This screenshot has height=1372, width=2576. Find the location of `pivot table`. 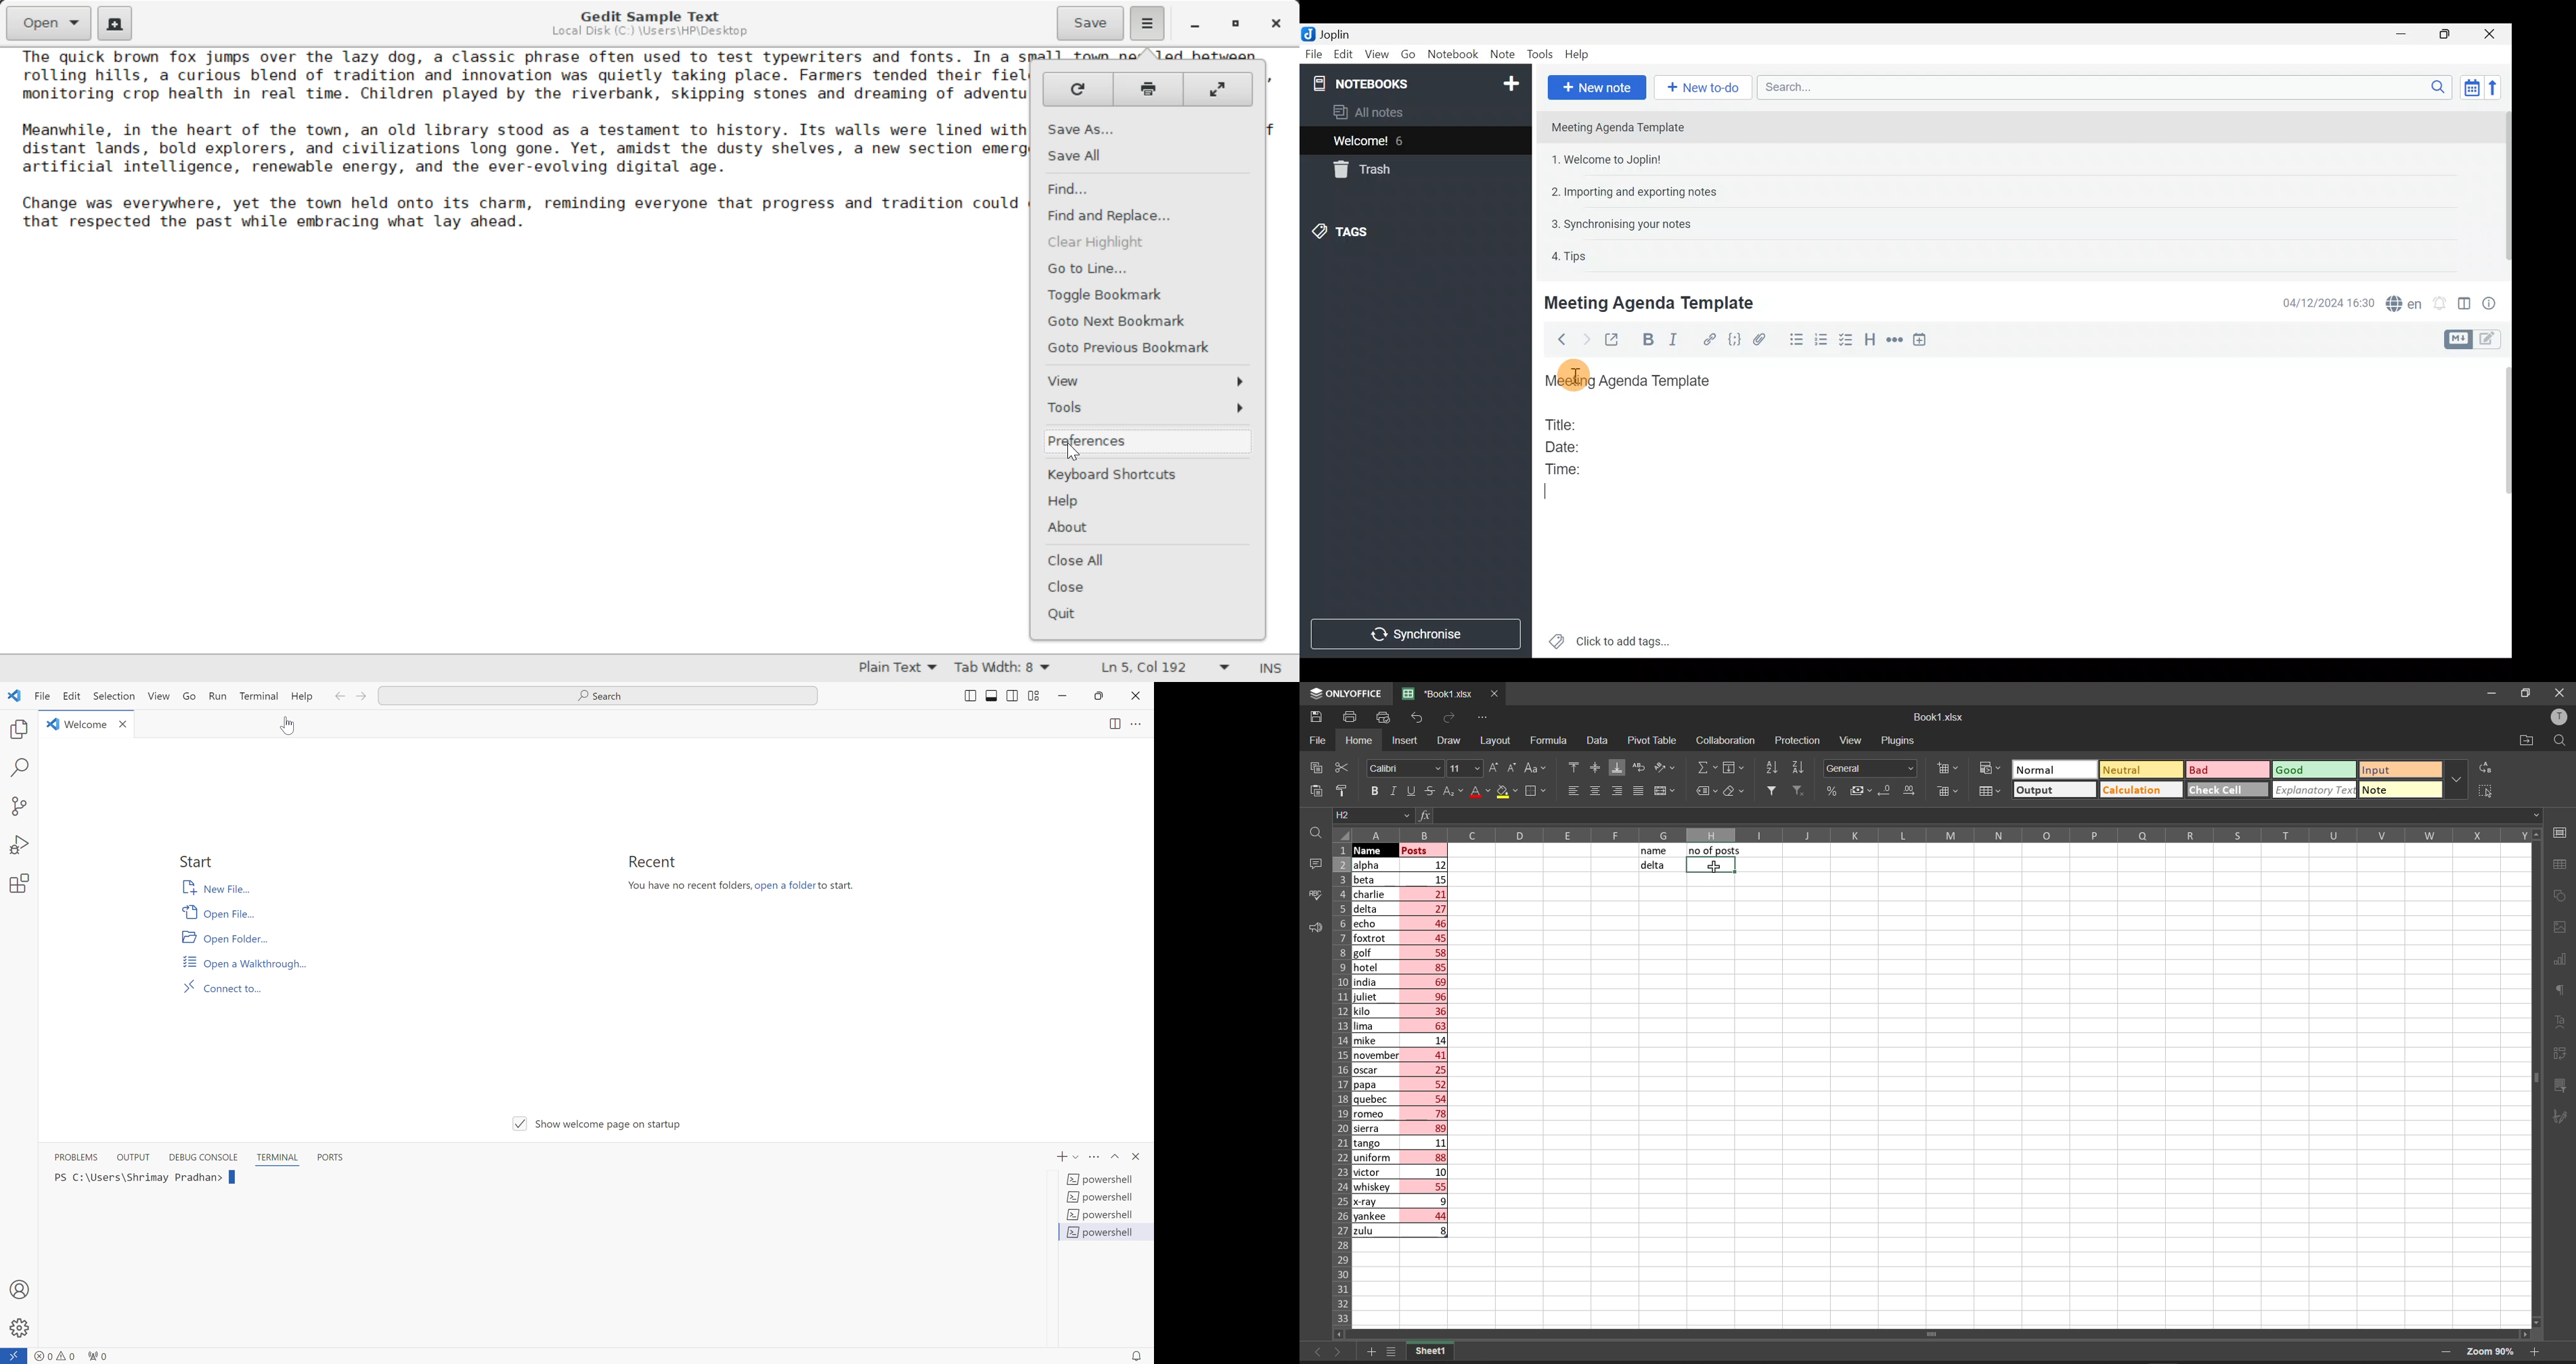

pivot table is located at coordinates (1653, 739).